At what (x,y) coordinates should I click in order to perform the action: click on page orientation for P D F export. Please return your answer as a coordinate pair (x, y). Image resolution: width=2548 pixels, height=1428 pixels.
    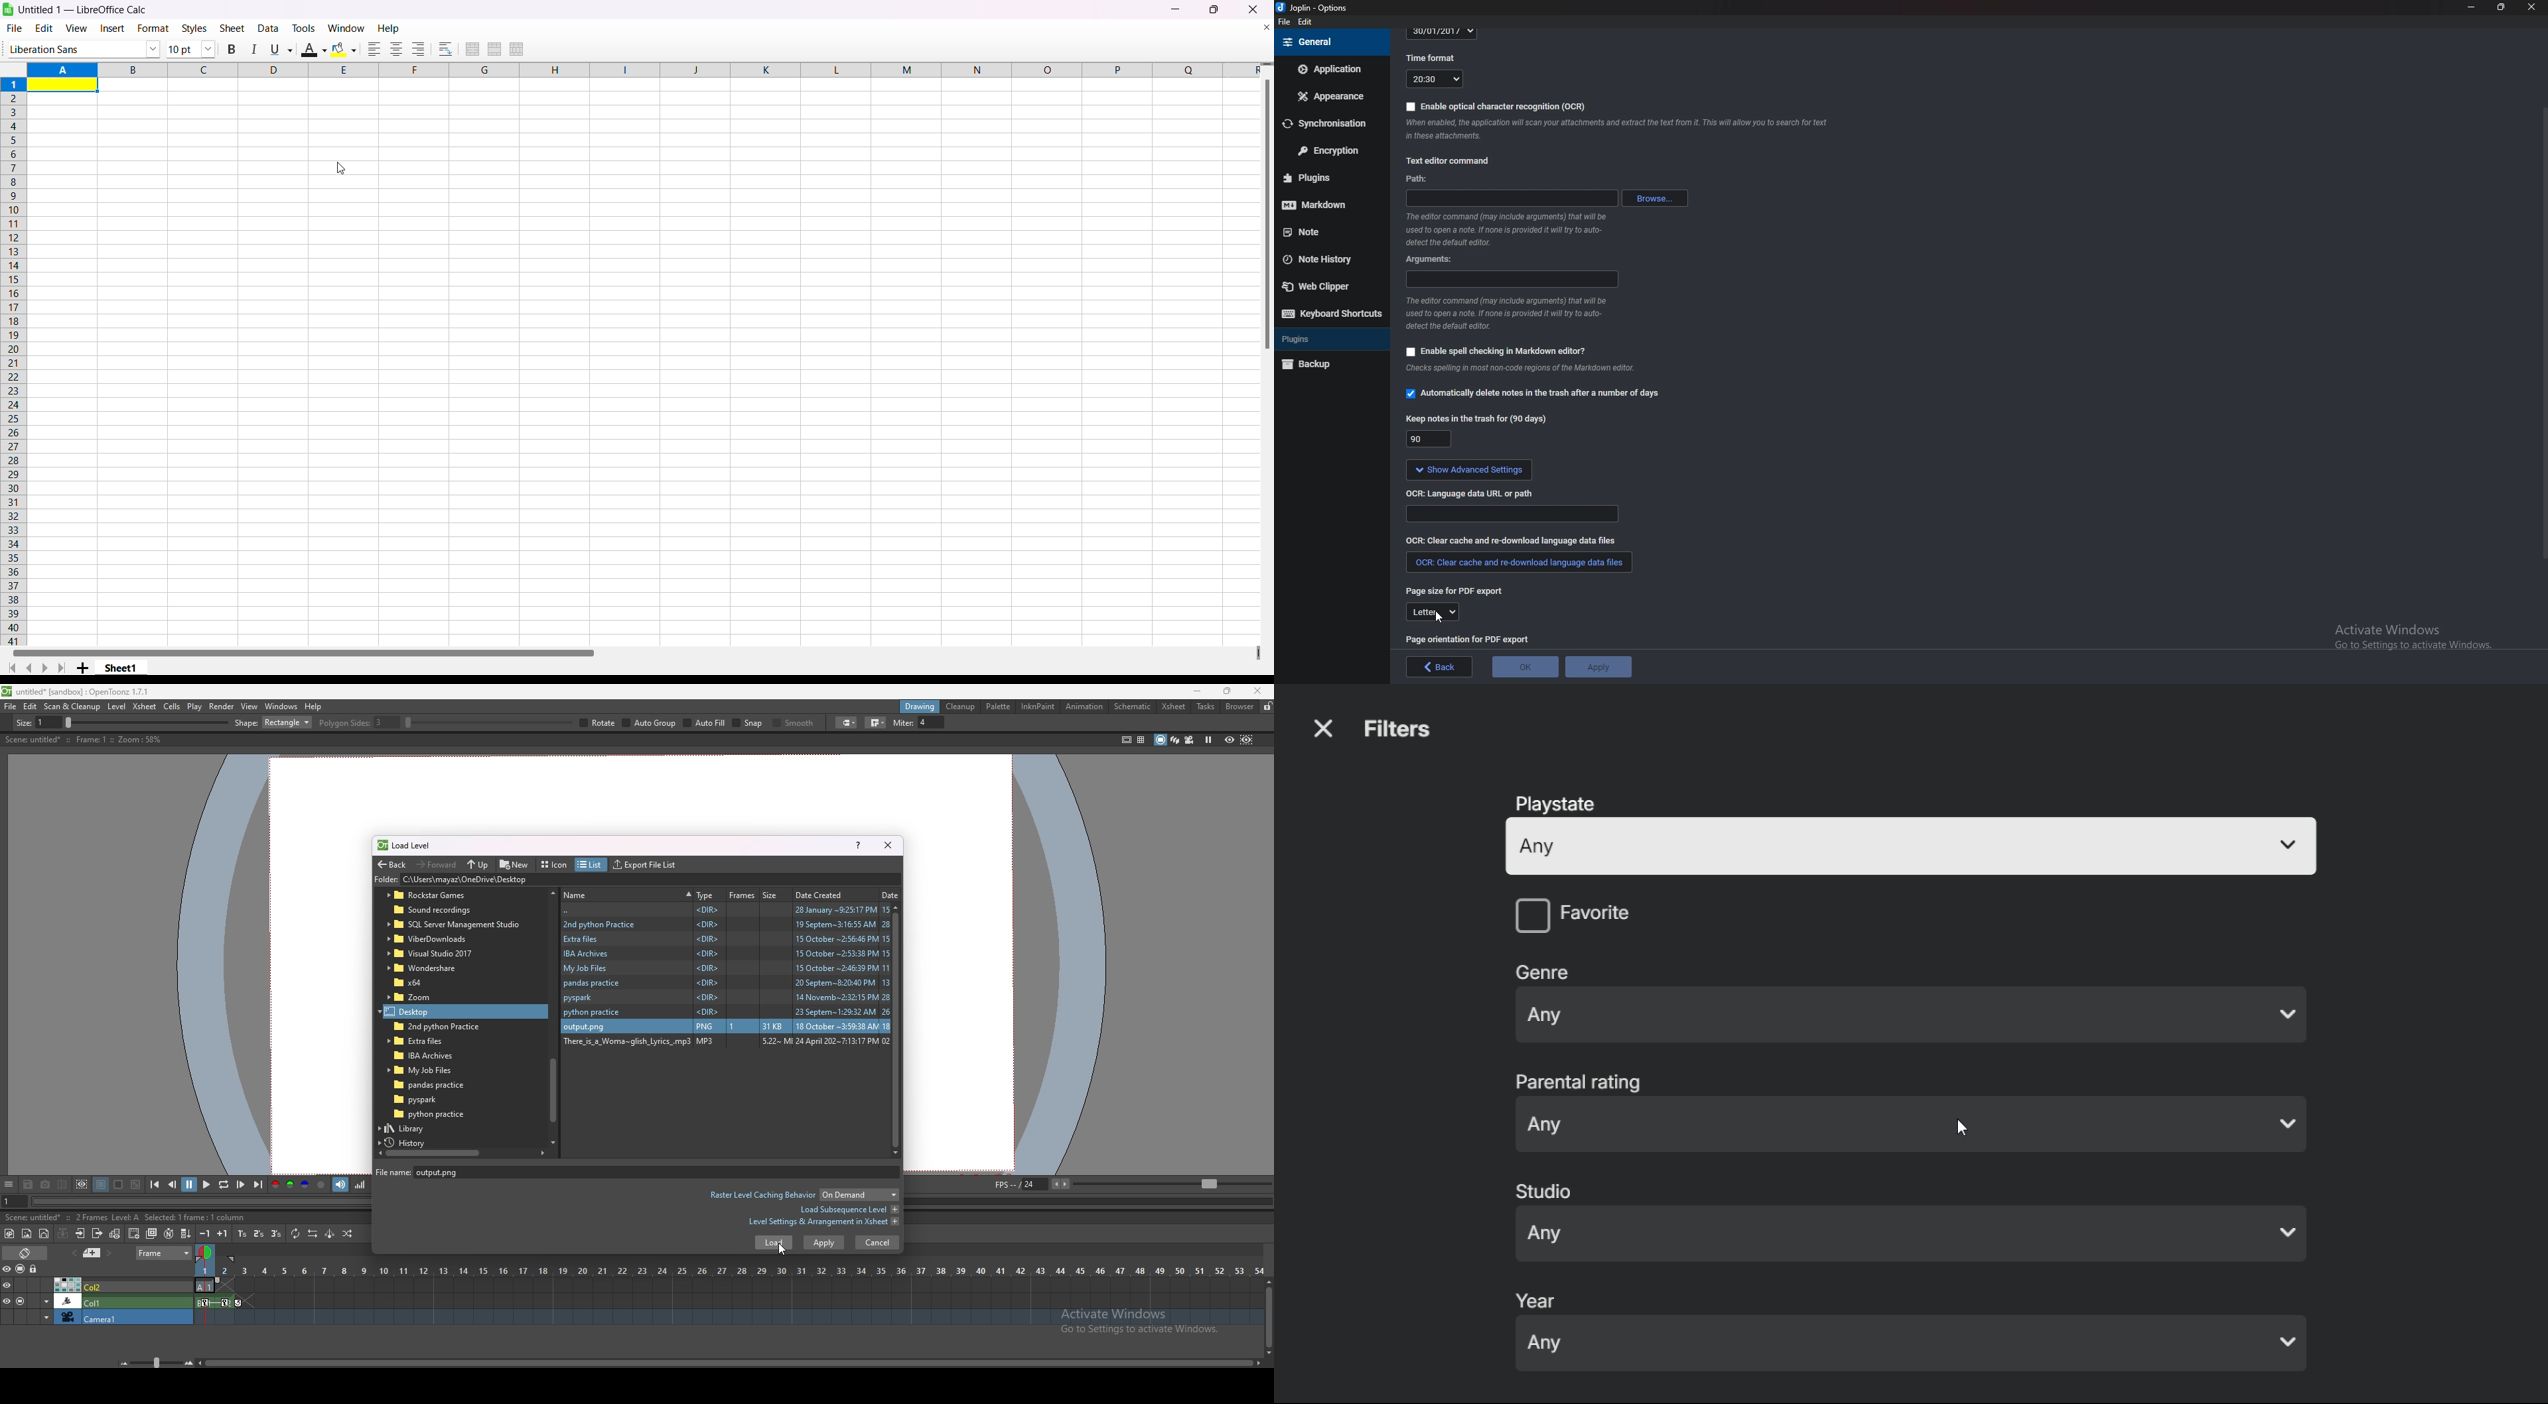
    Looking at the image, I should click on (1470, 639).